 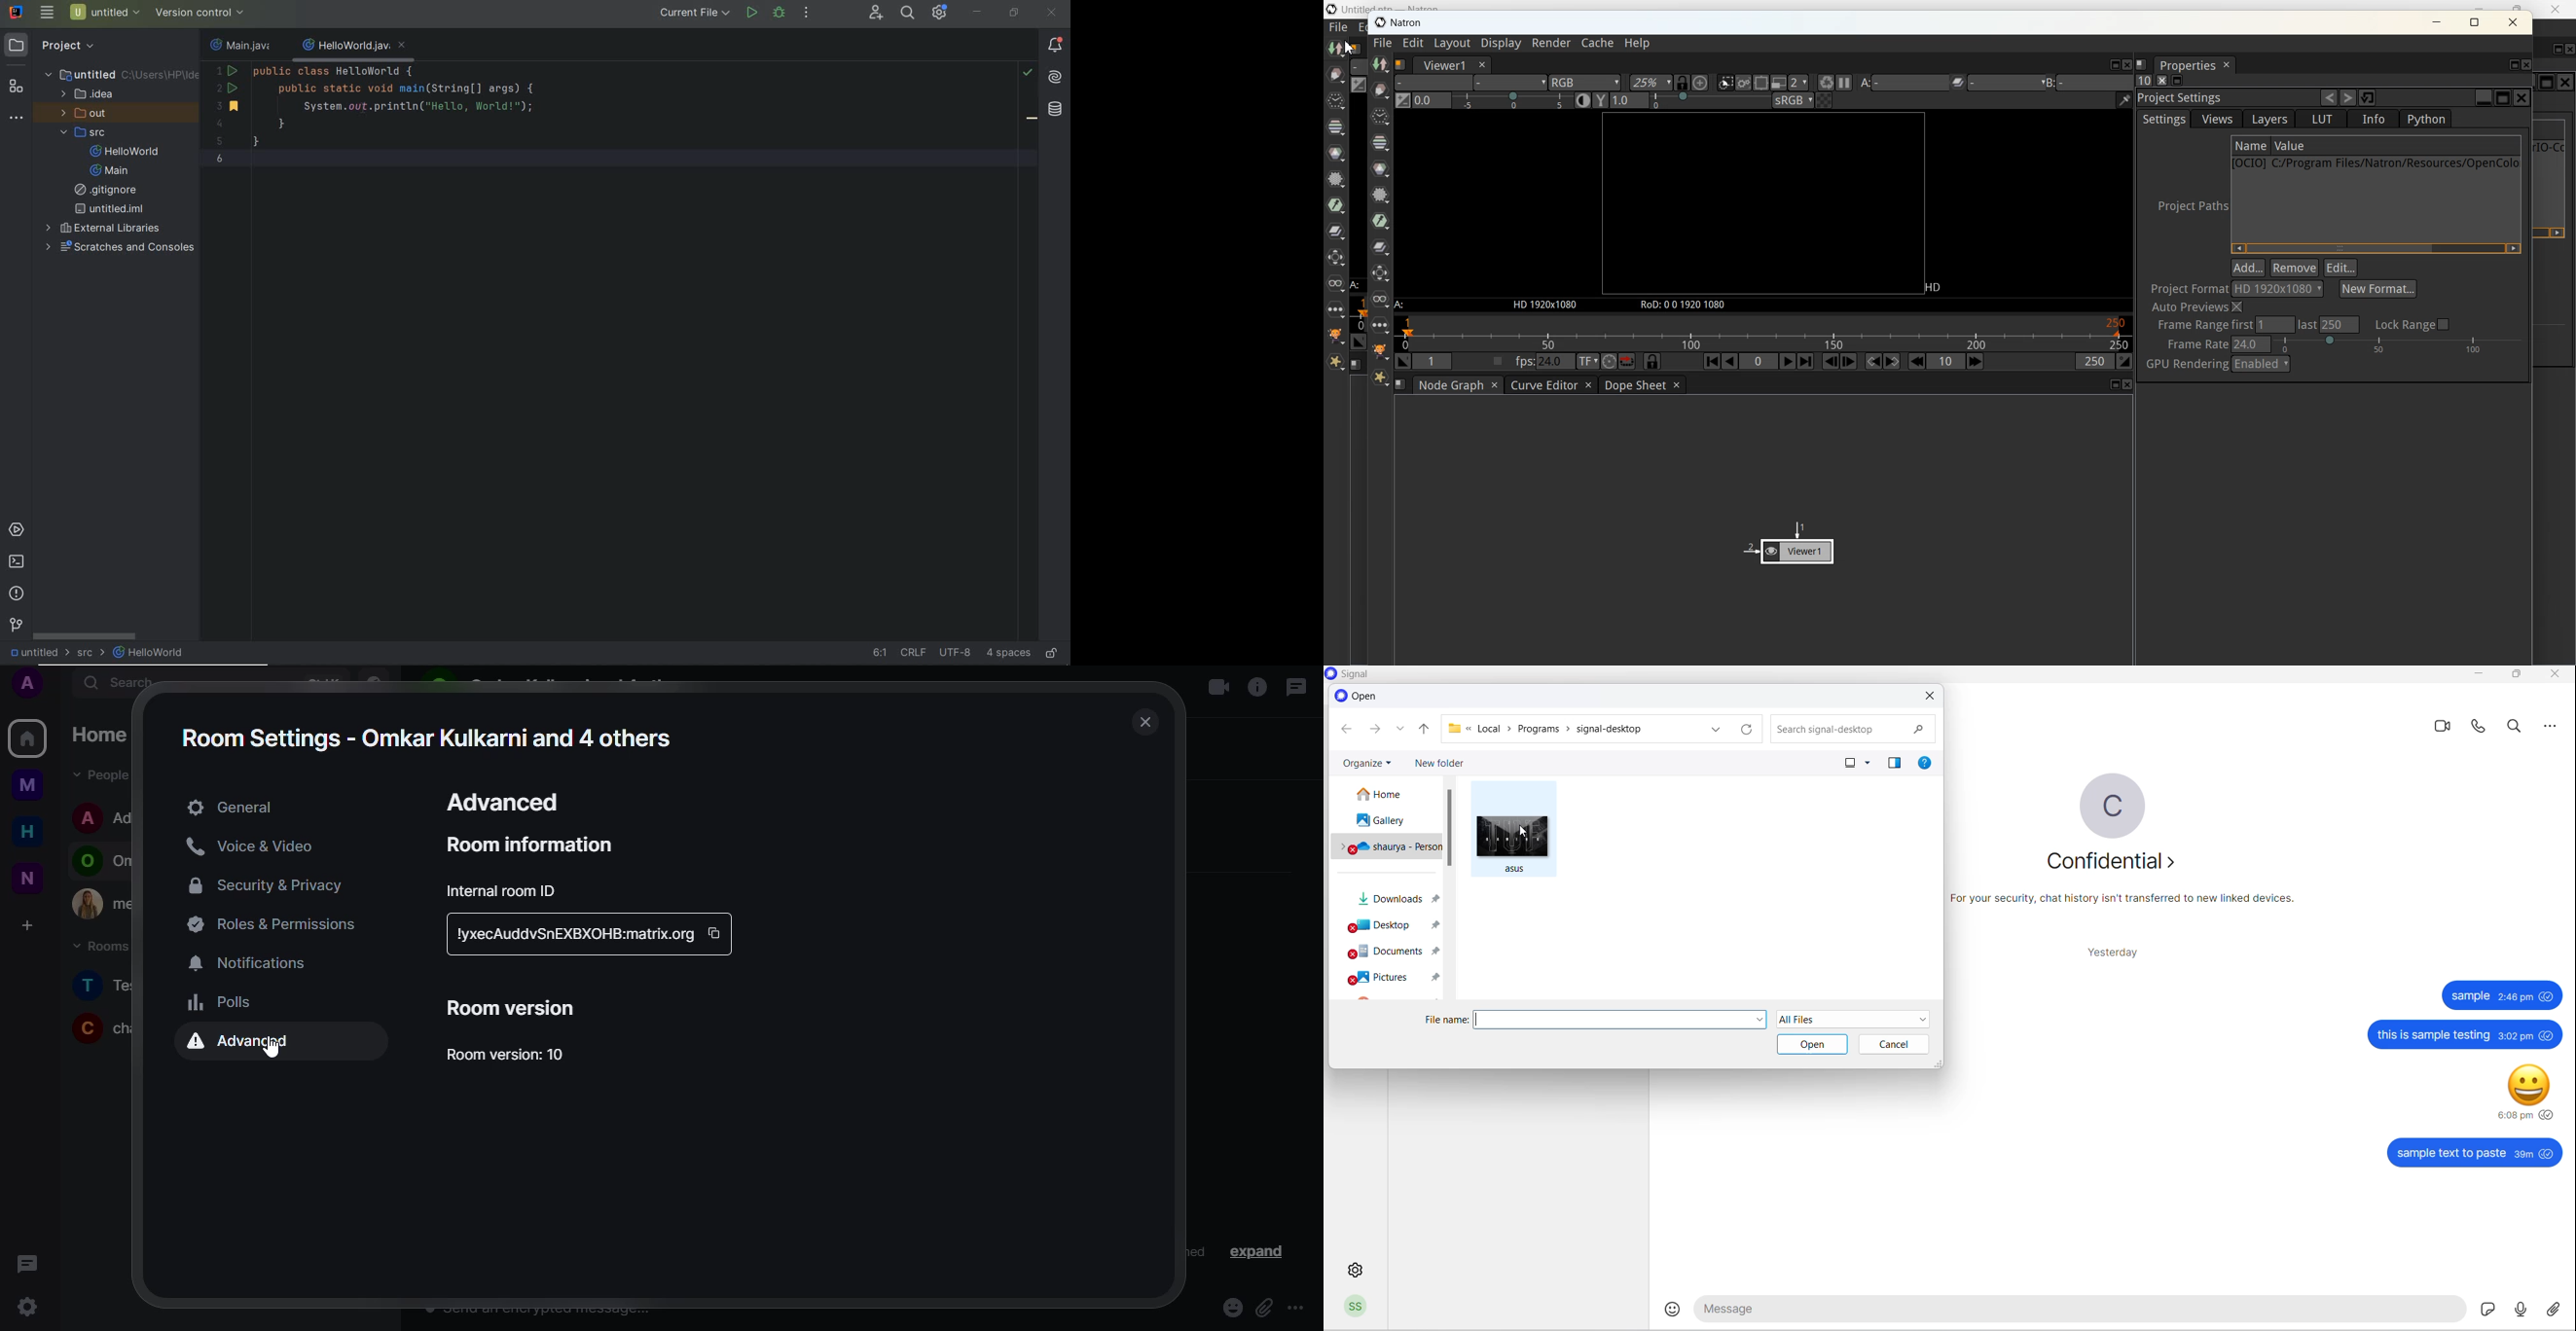 What do you see at coordinates (35, 686) in the screenshot?
I see `A` at bounding box center [35, 686].